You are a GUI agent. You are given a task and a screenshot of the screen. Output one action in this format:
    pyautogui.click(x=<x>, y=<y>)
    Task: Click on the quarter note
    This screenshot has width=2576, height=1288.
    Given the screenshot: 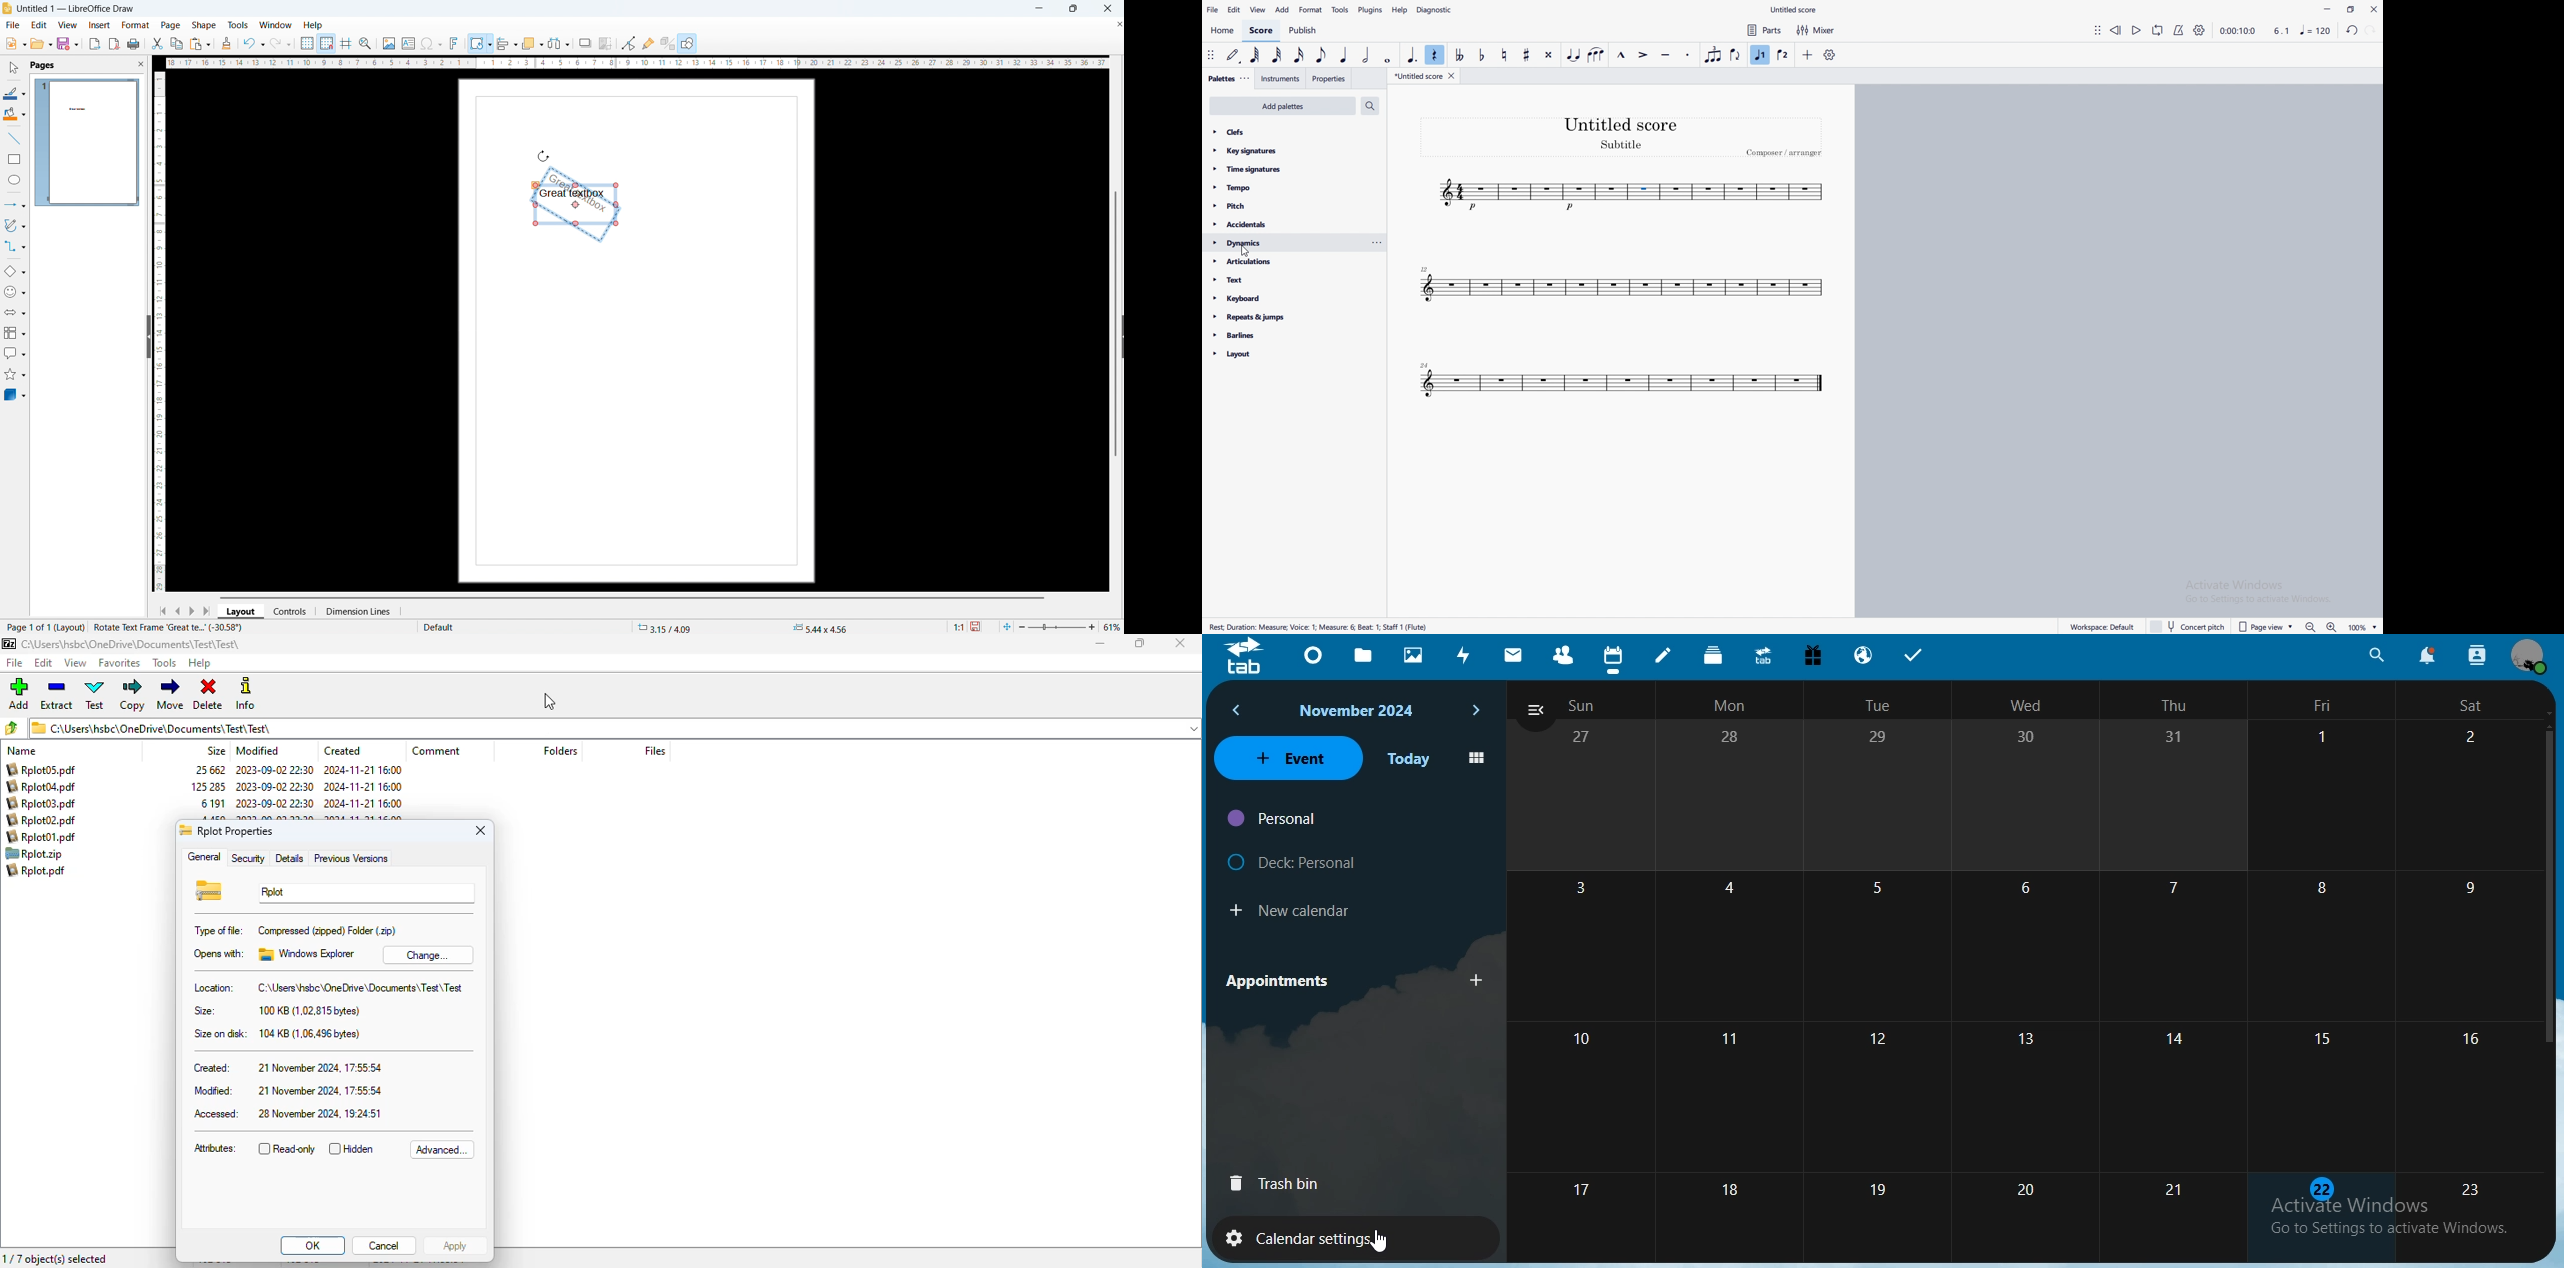 What is the action you would take?
    pyautogui.click(x=1345, y=55)
    